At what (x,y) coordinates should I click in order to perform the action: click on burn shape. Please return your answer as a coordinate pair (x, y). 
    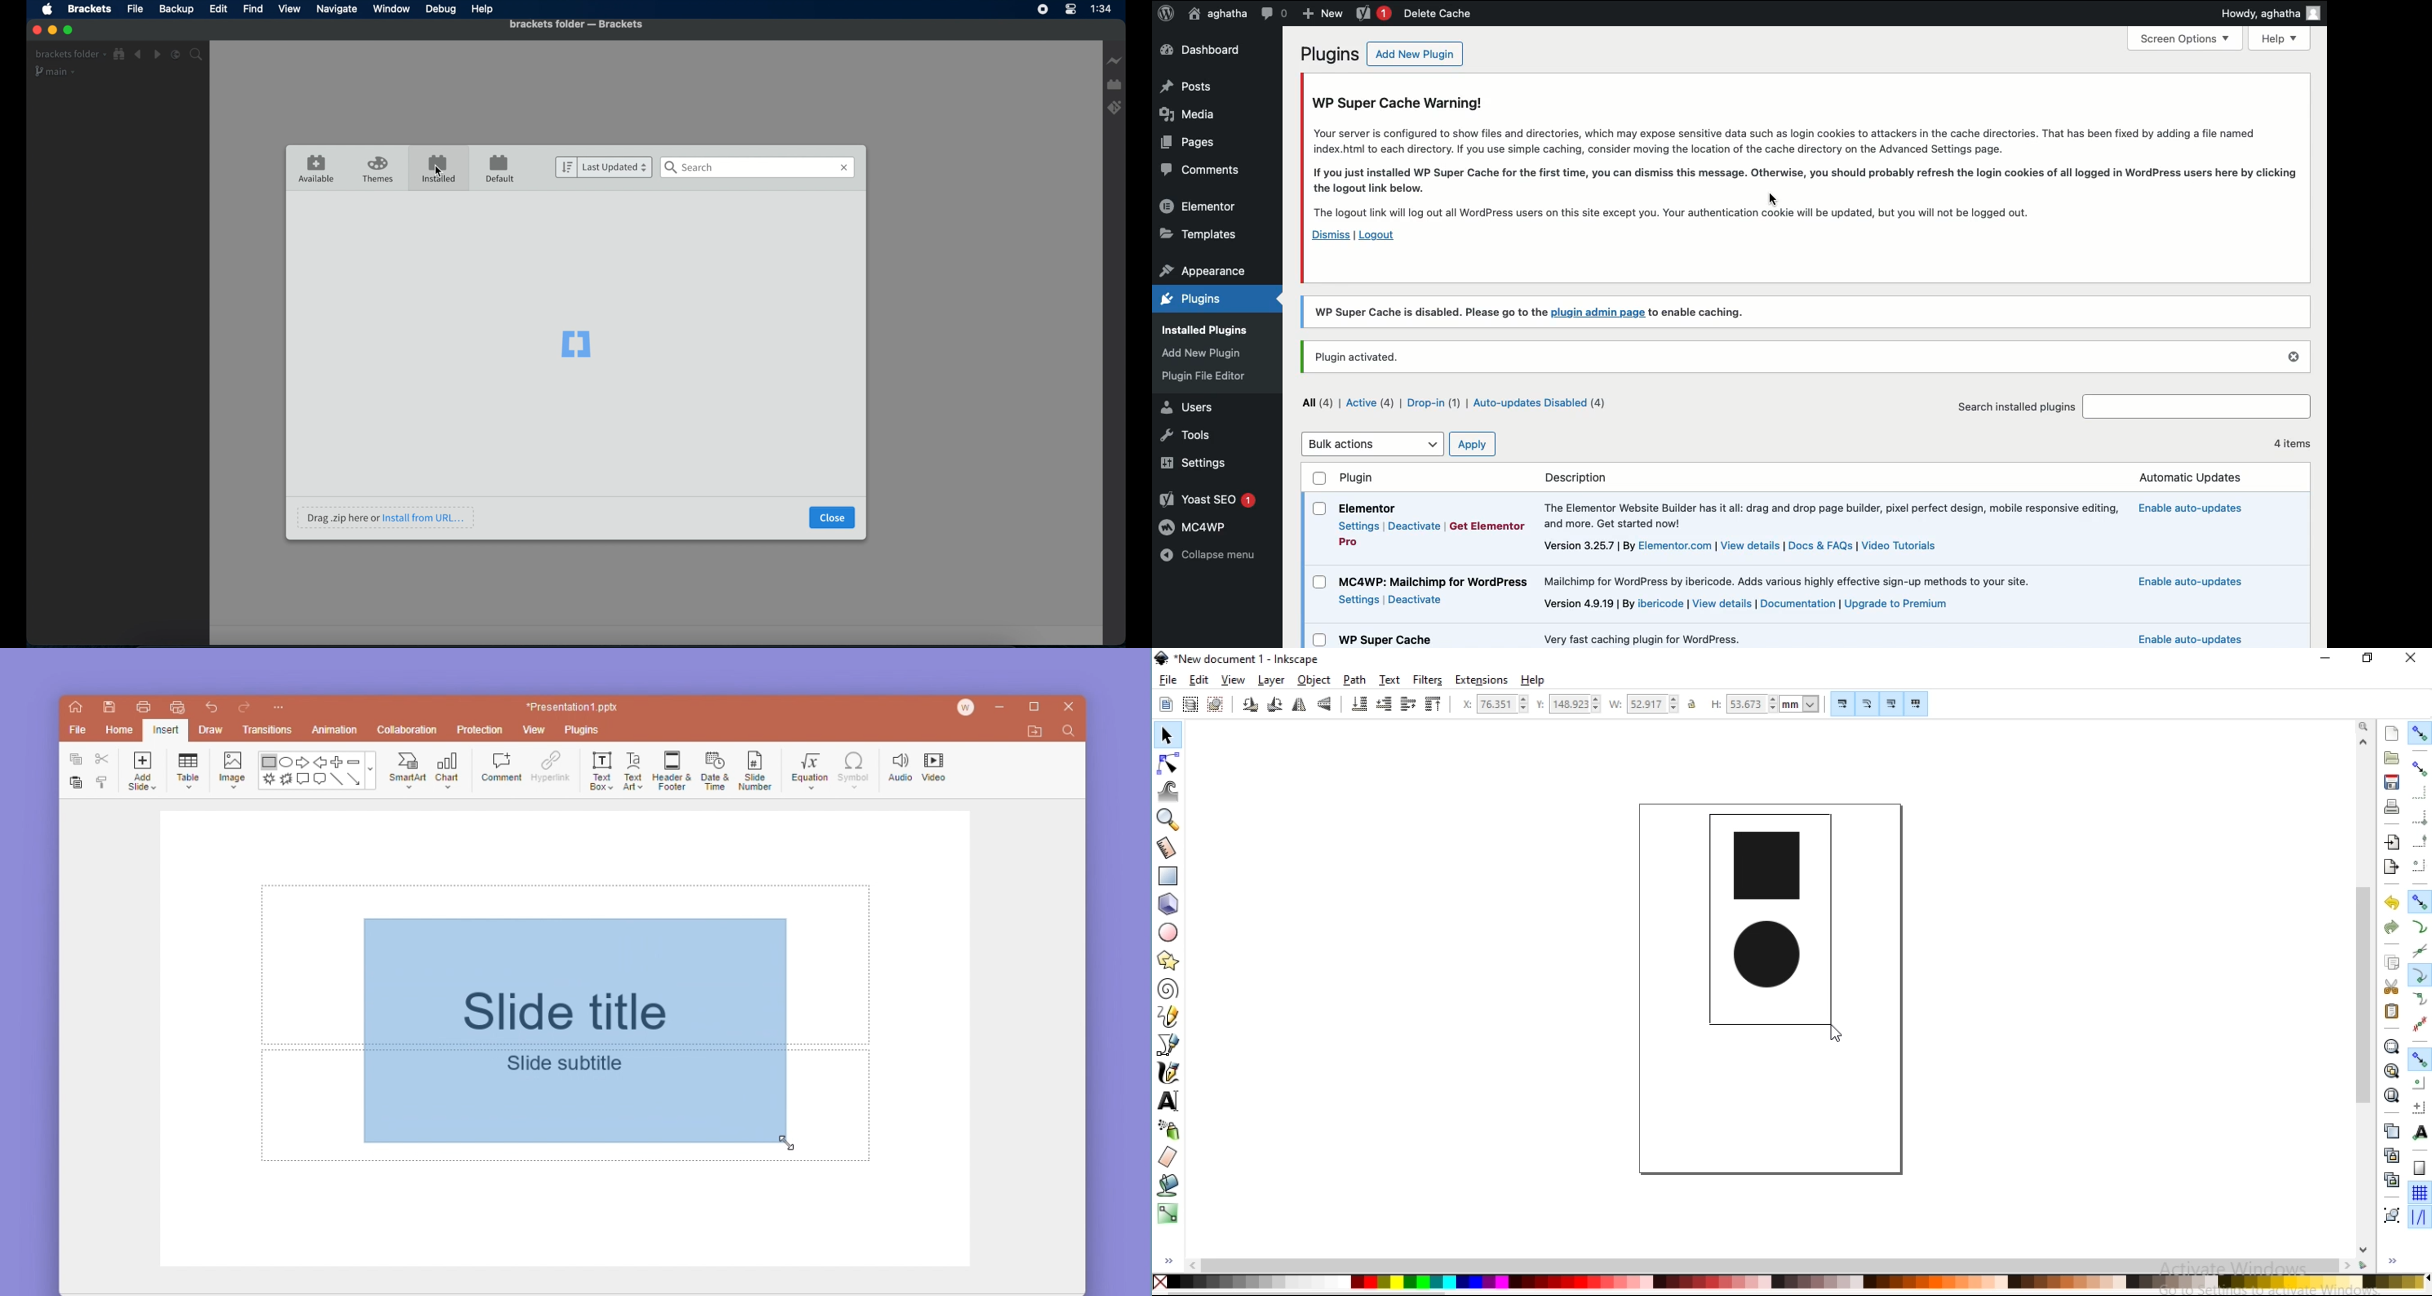
    Looking at the image, I should click on (286, 780).